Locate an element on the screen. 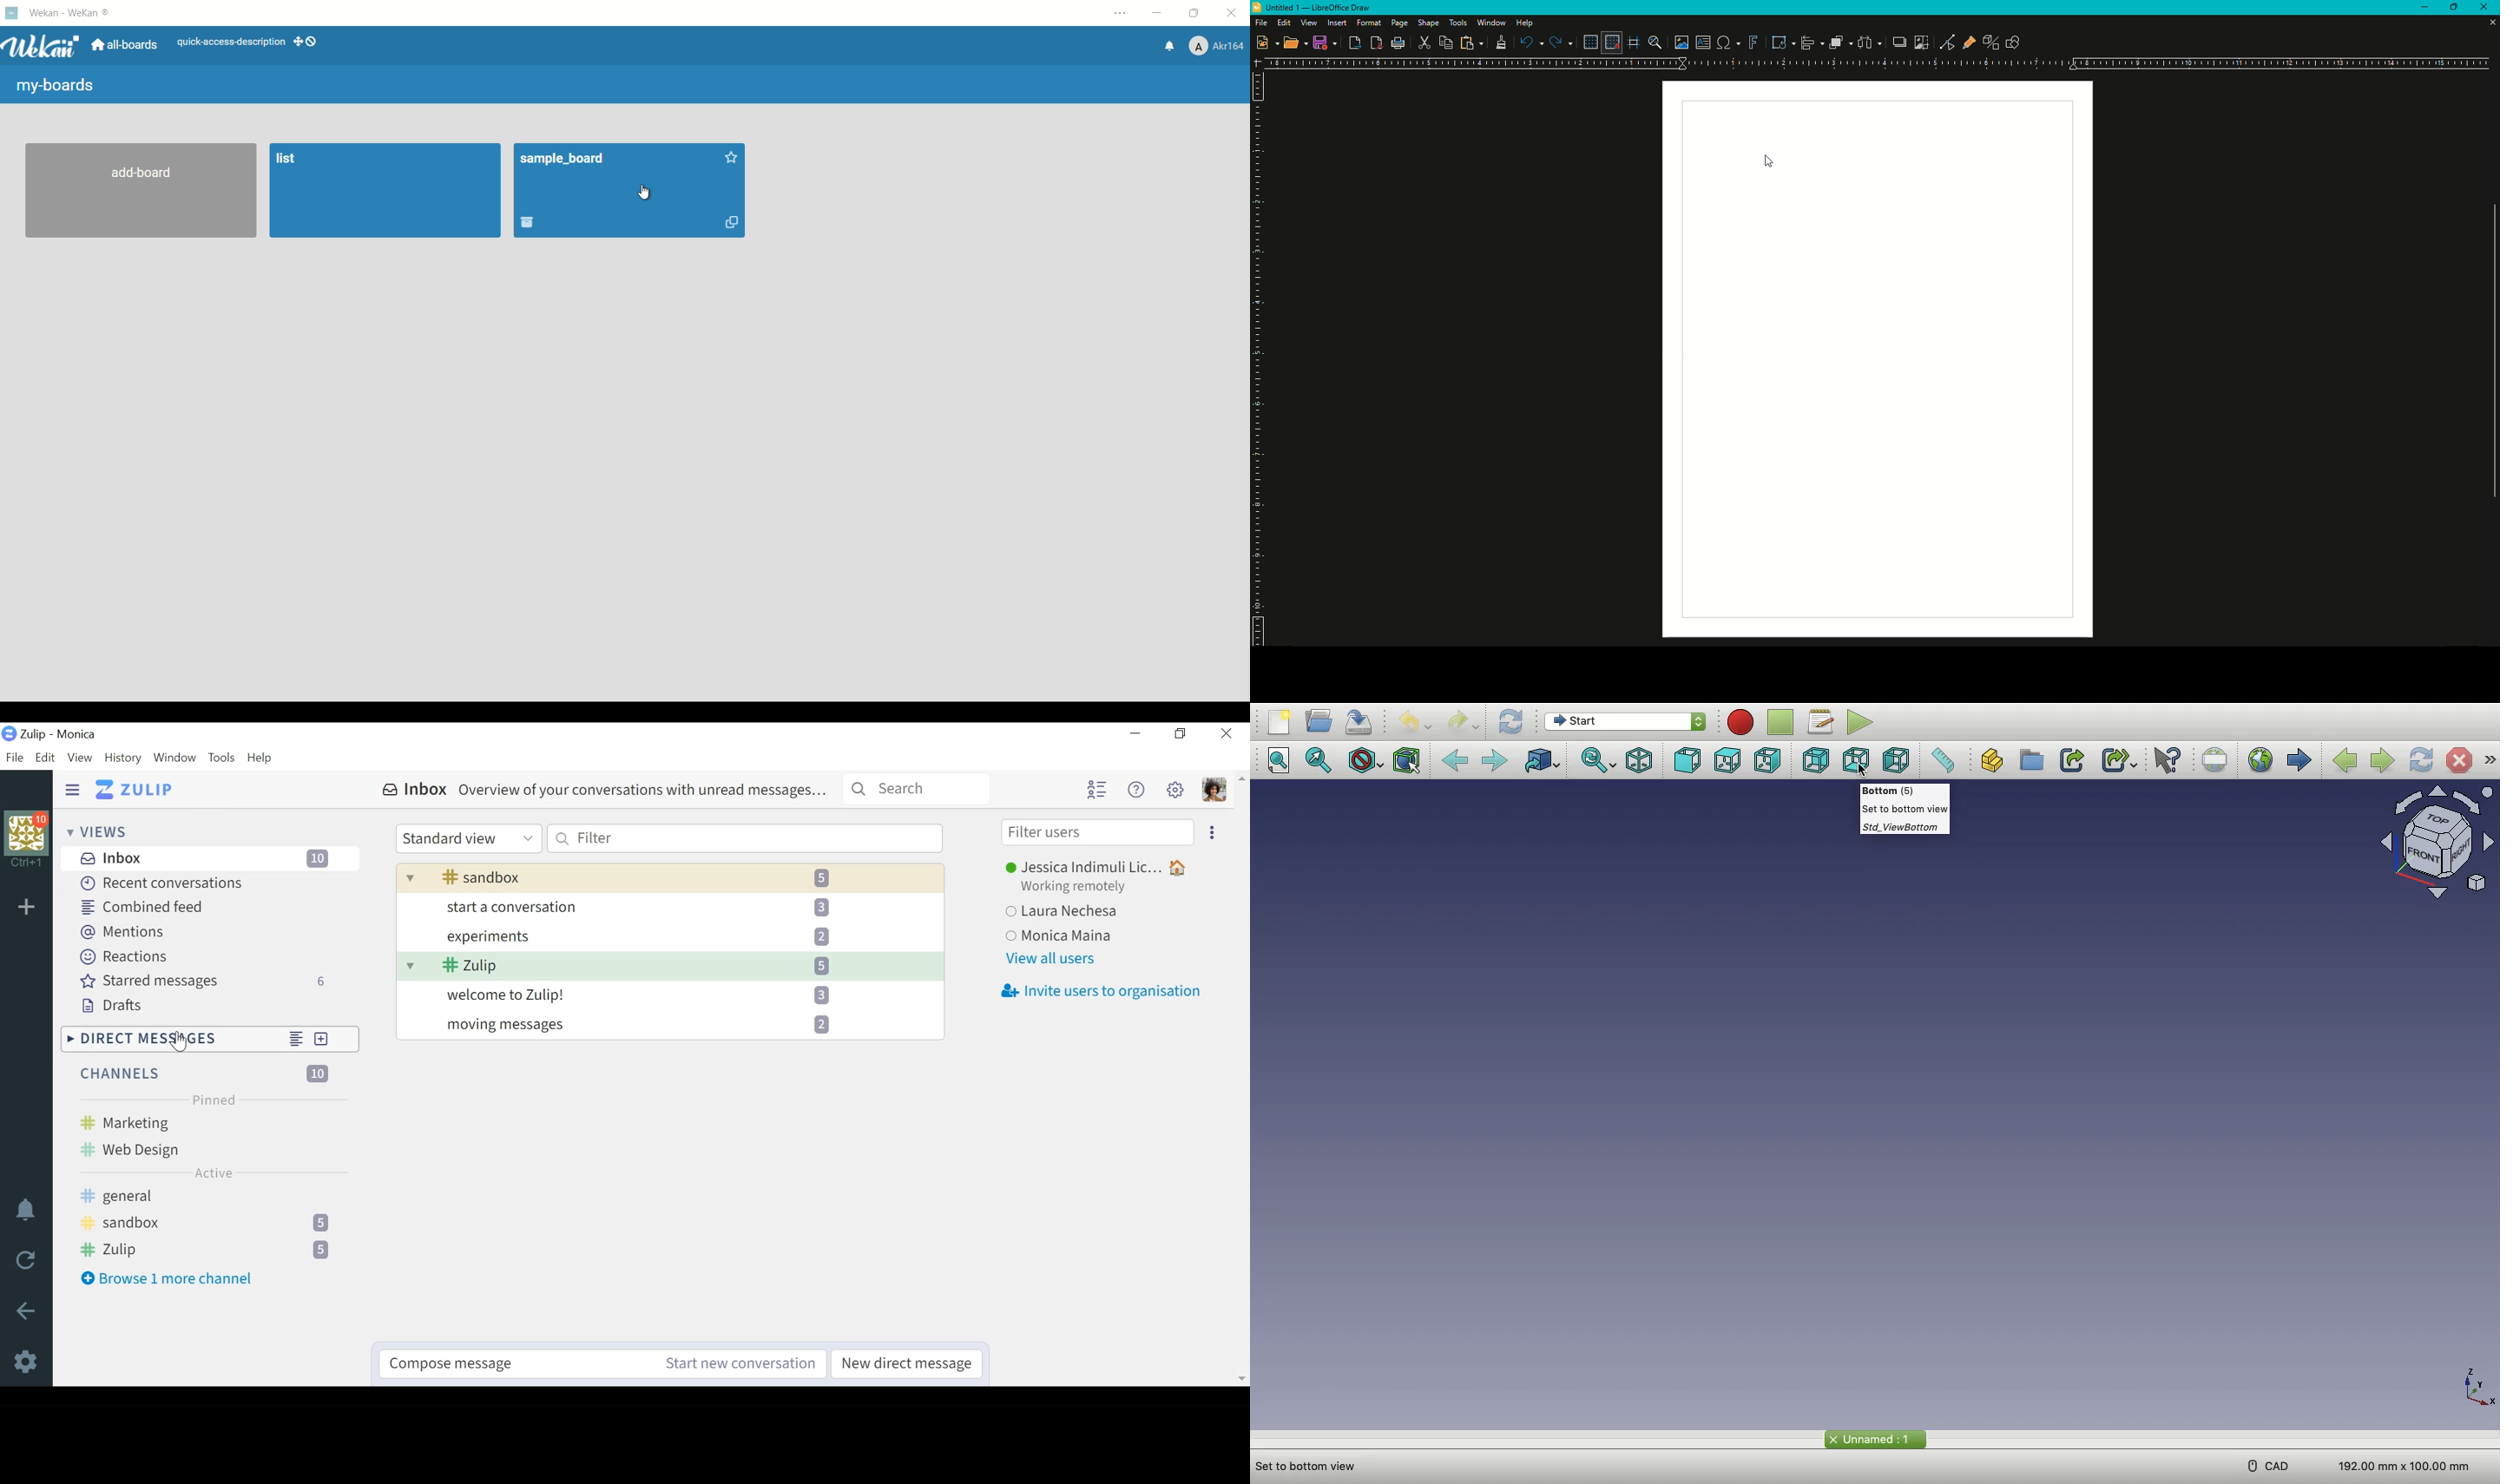 Image resolution: width=2520 pixels, height=1484 pixels. Back is located at coordinates (26, 1310).